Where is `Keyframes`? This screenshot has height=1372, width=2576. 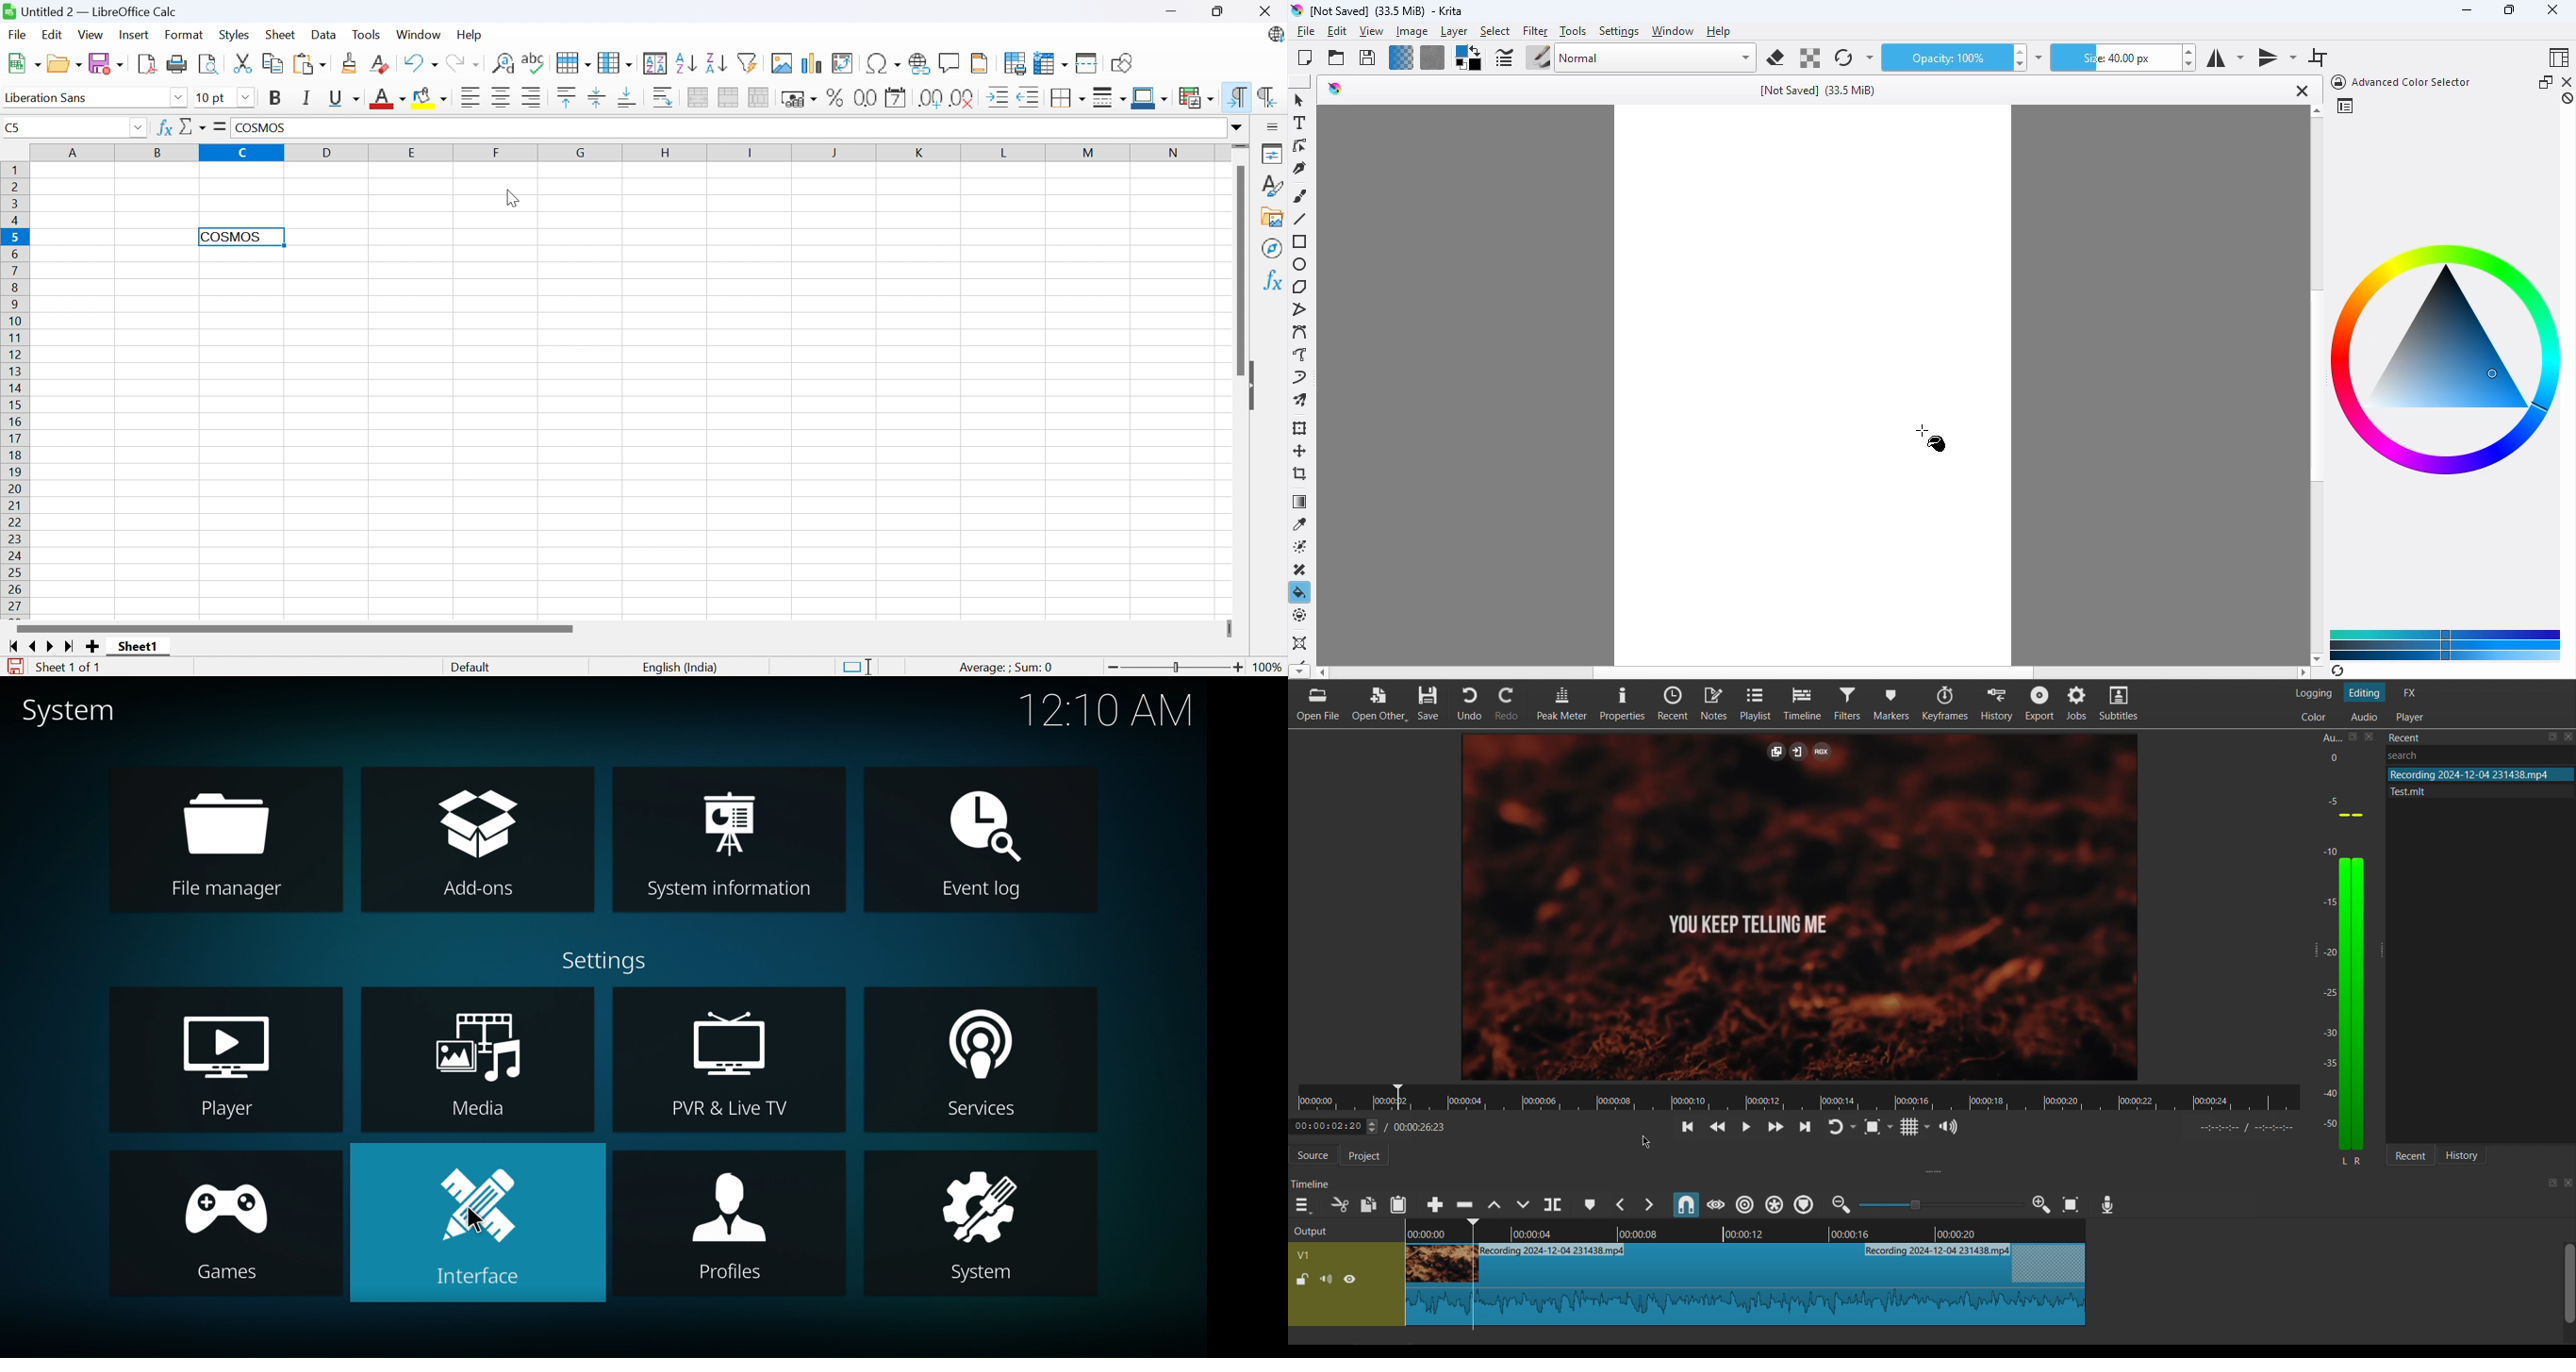 Keyframes is located at coordinates (1943, 707).